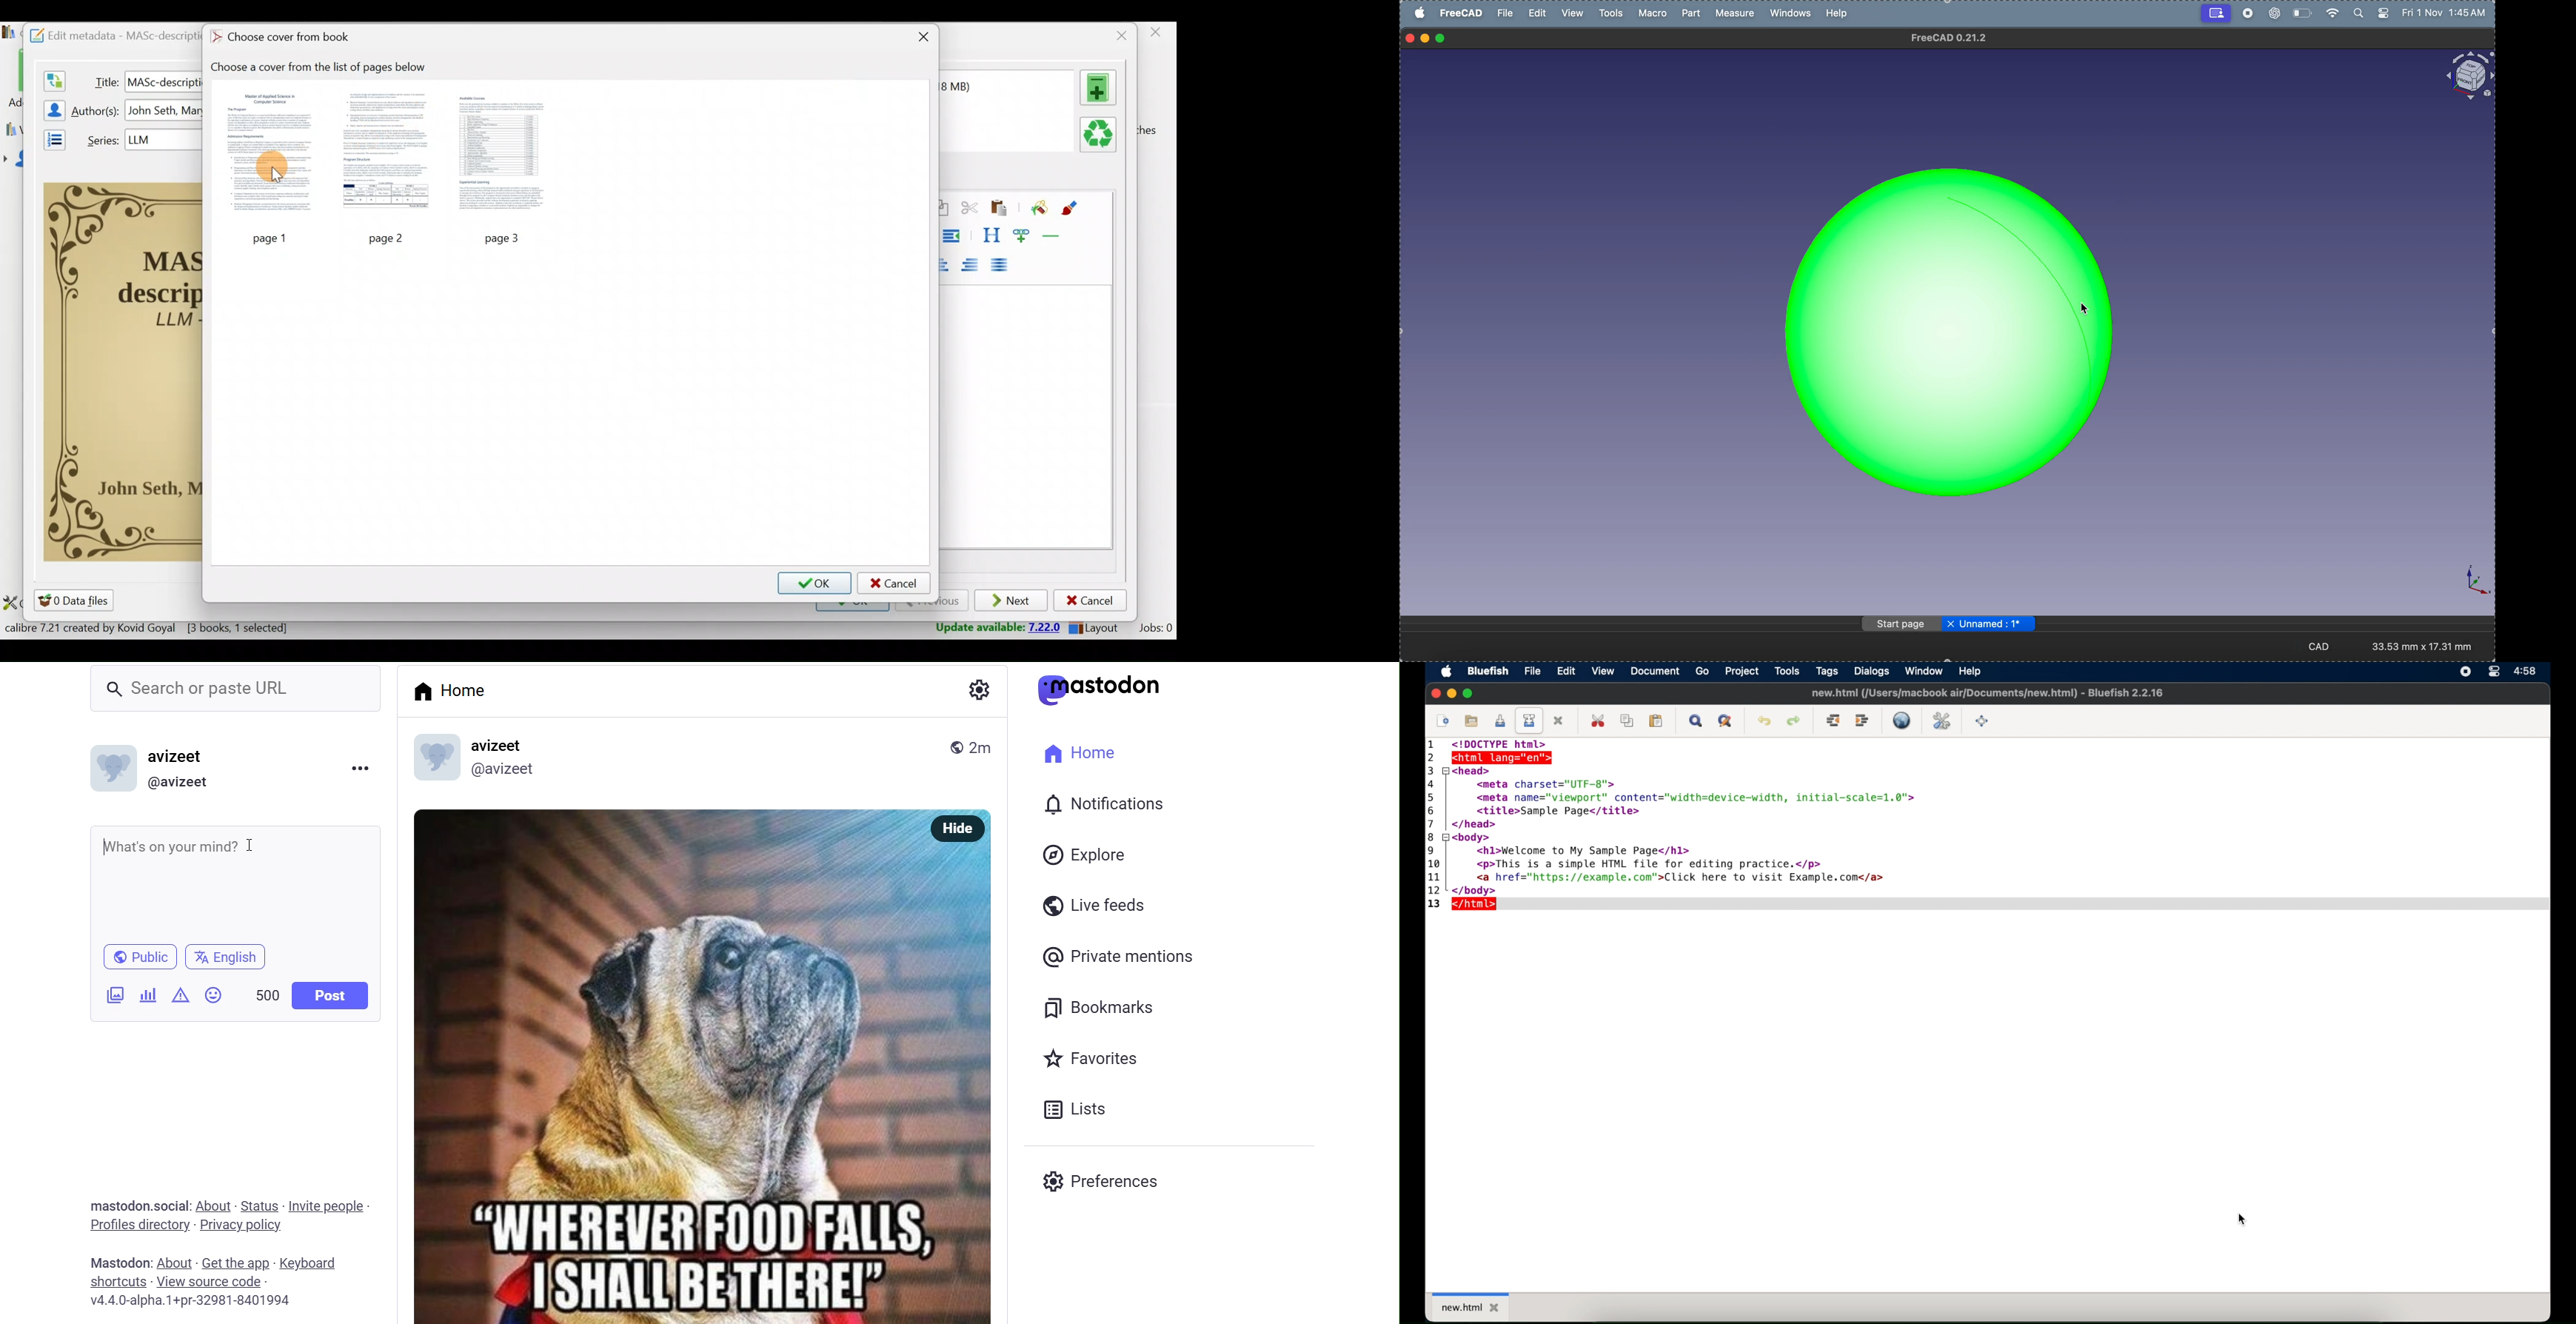 The image size is (2576, 1344). What do you see at coordinates (136, 956) in the screenshot?
I see `public` at bounding box center [136, 956].